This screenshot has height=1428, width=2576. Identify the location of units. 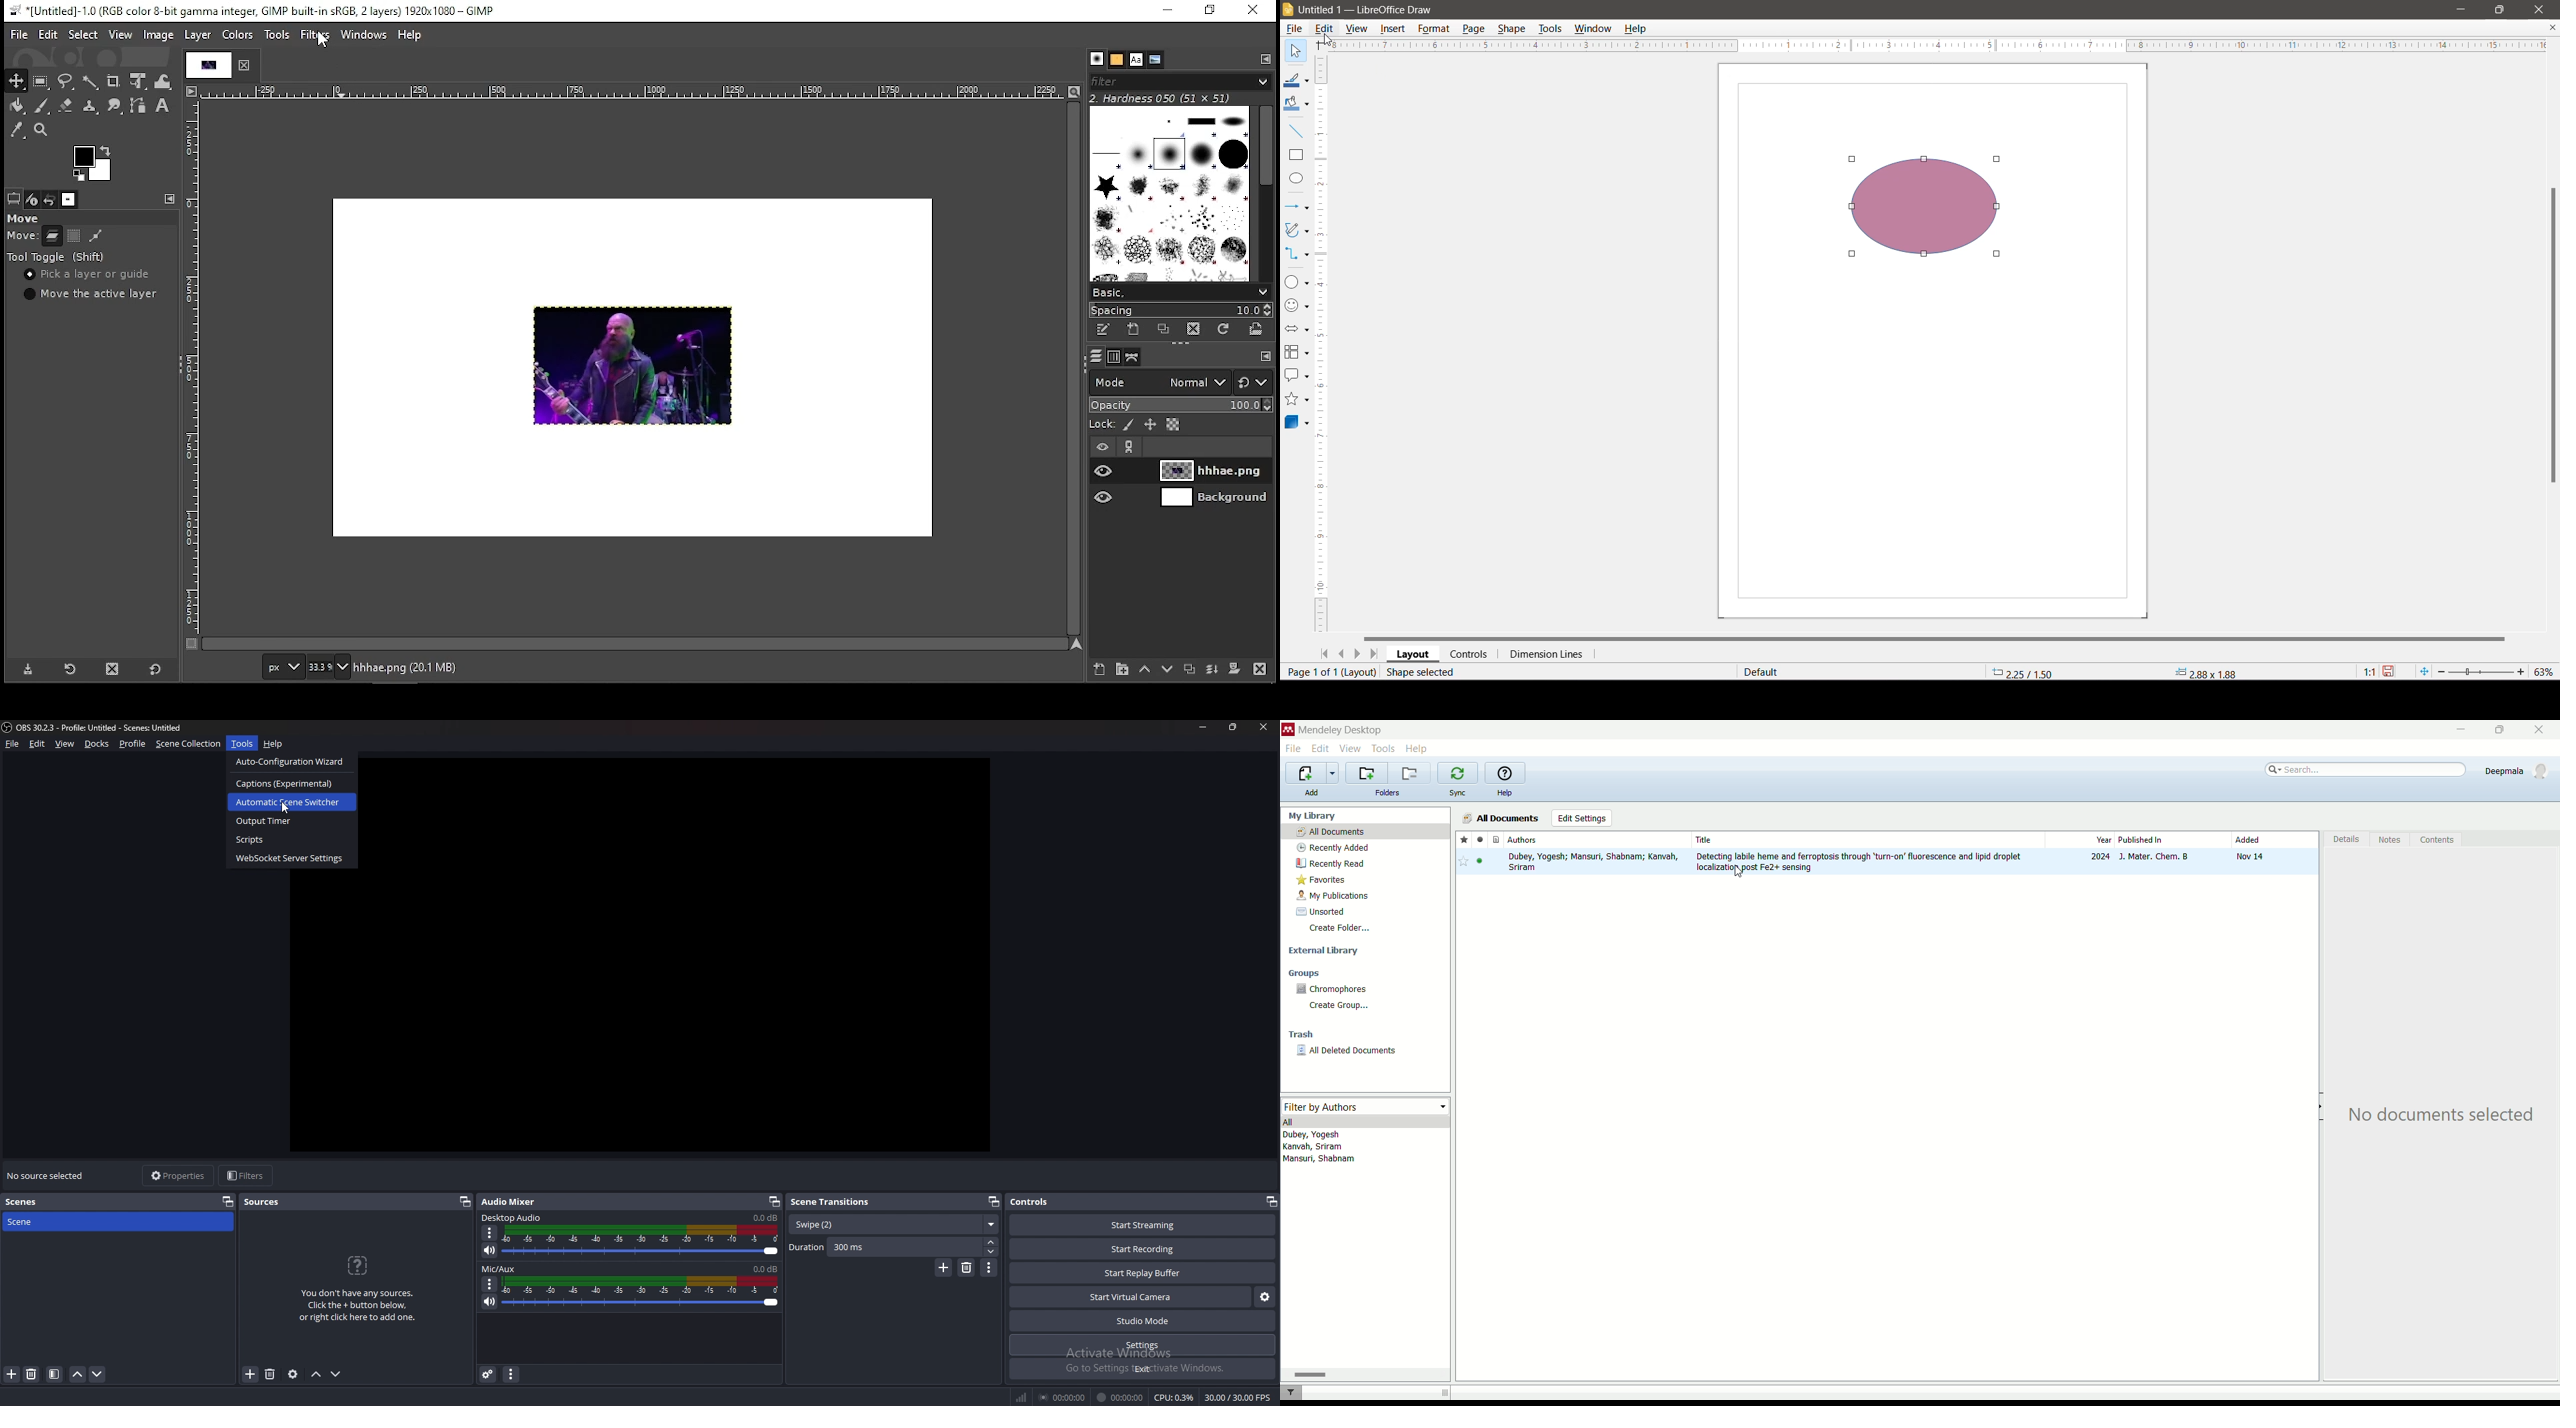
(285, 665).